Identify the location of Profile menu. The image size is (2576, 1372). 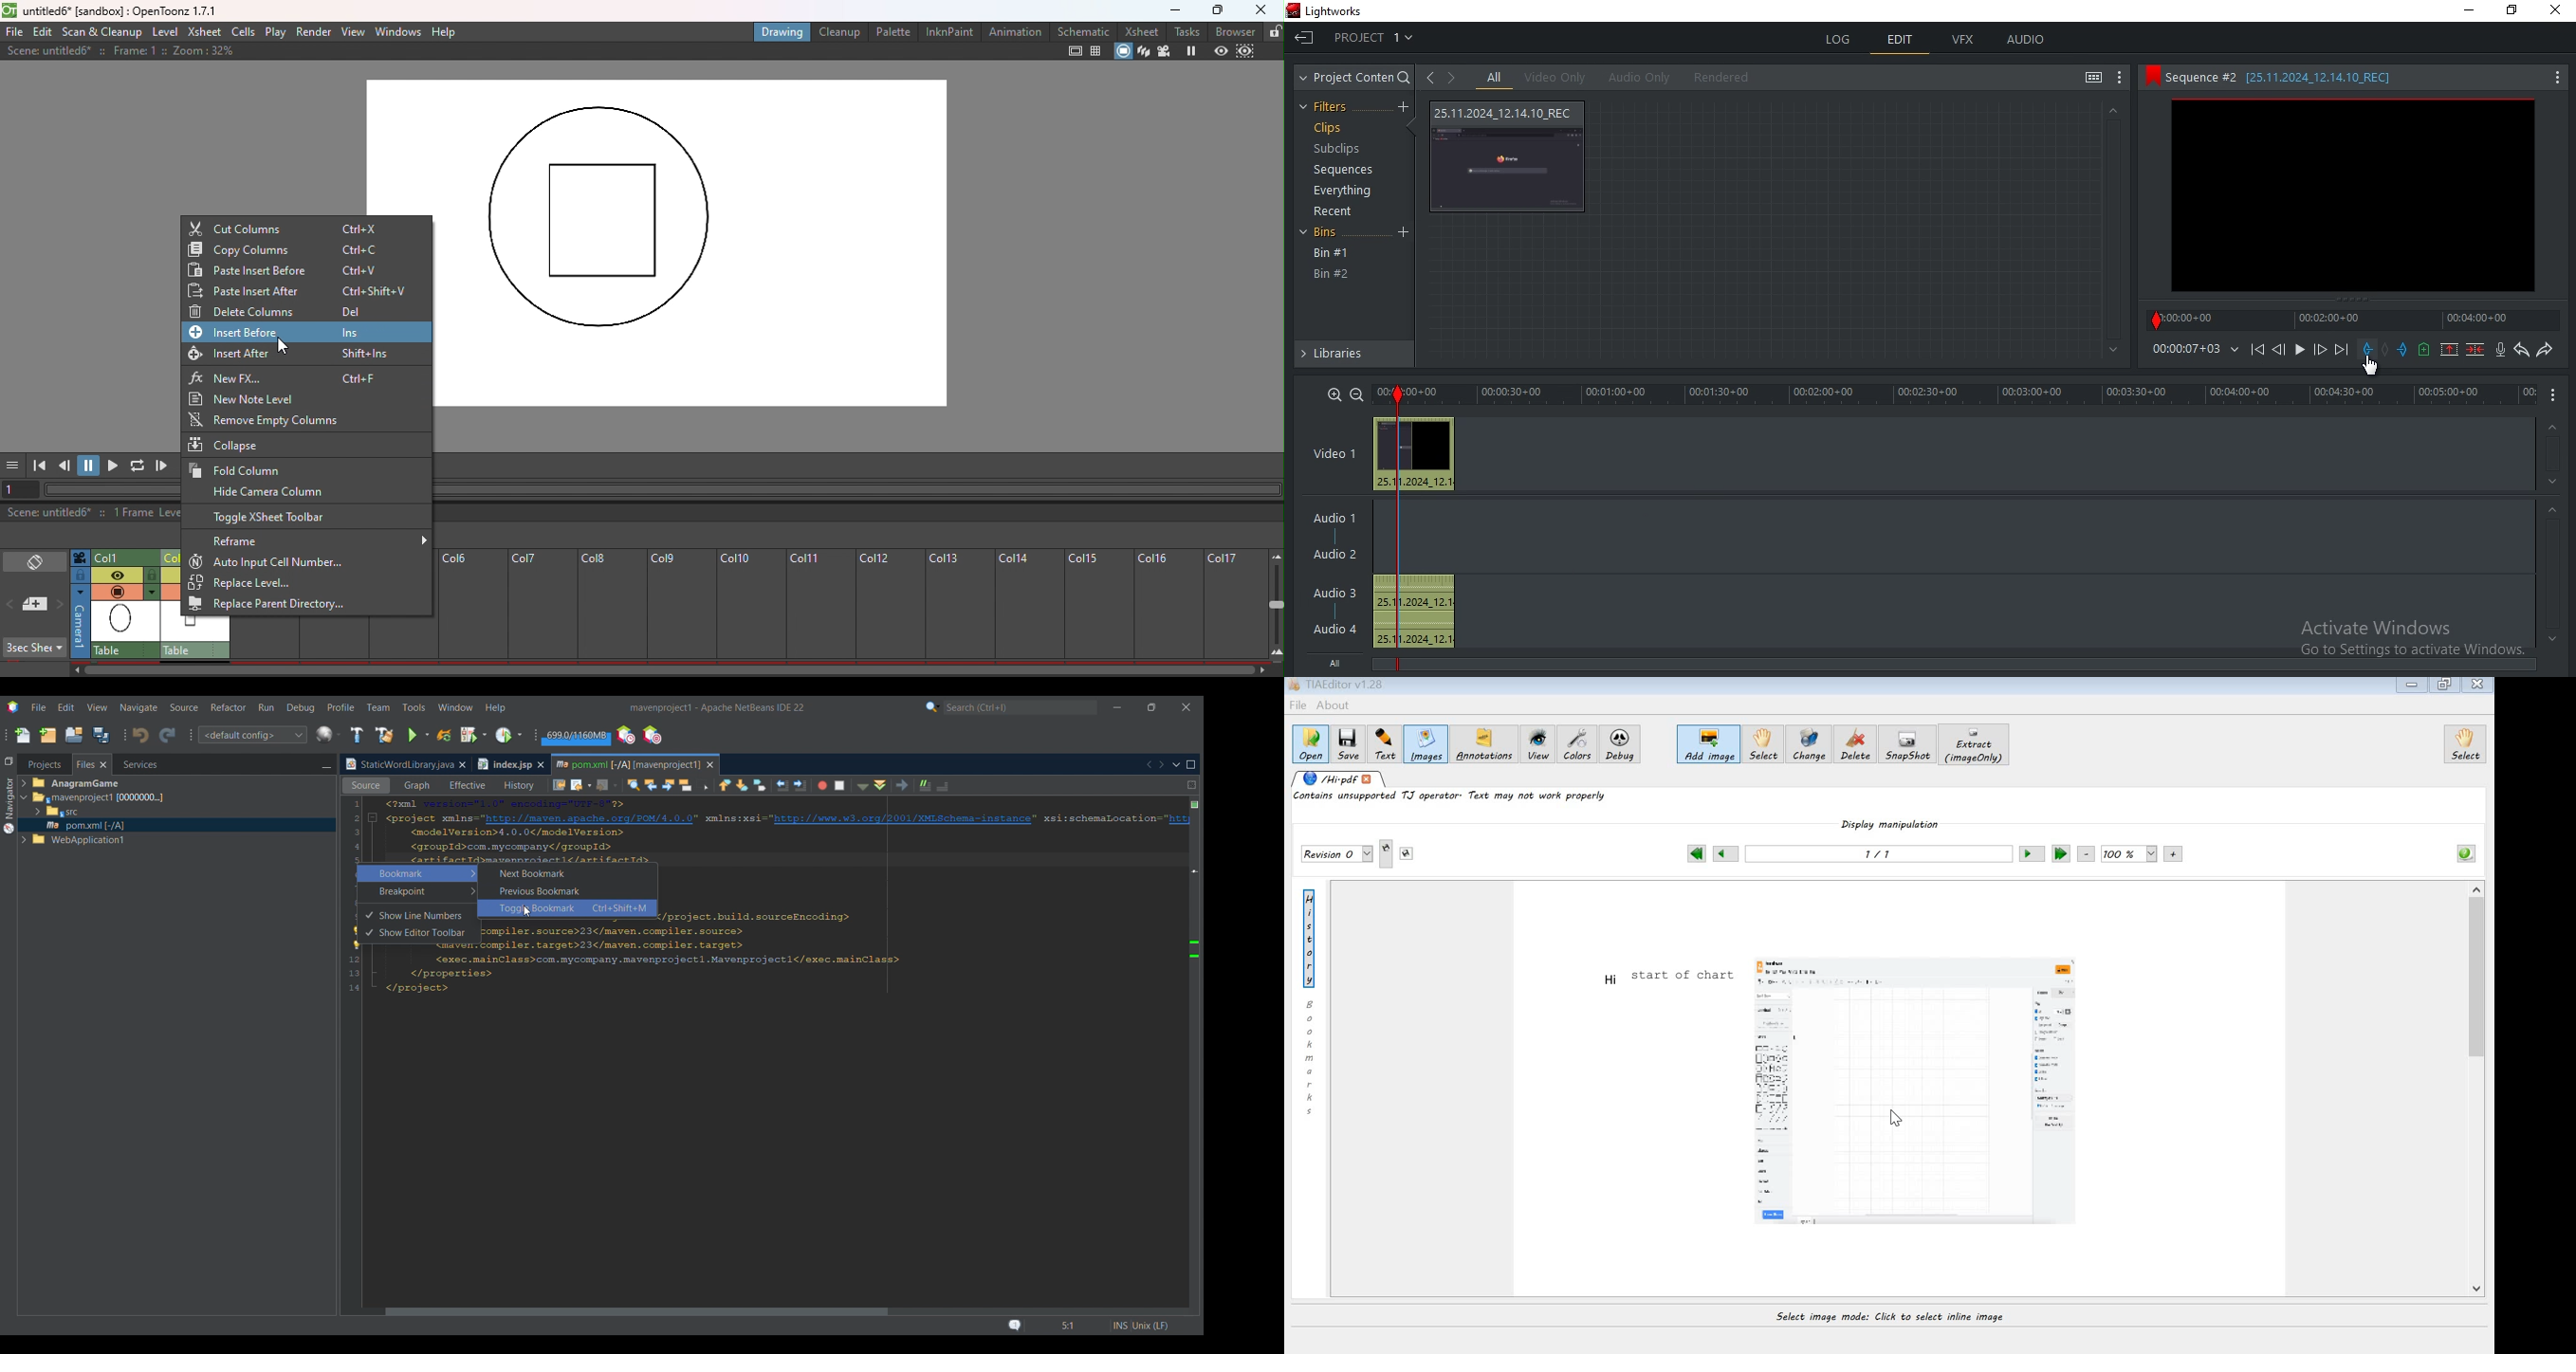
(341, 707).